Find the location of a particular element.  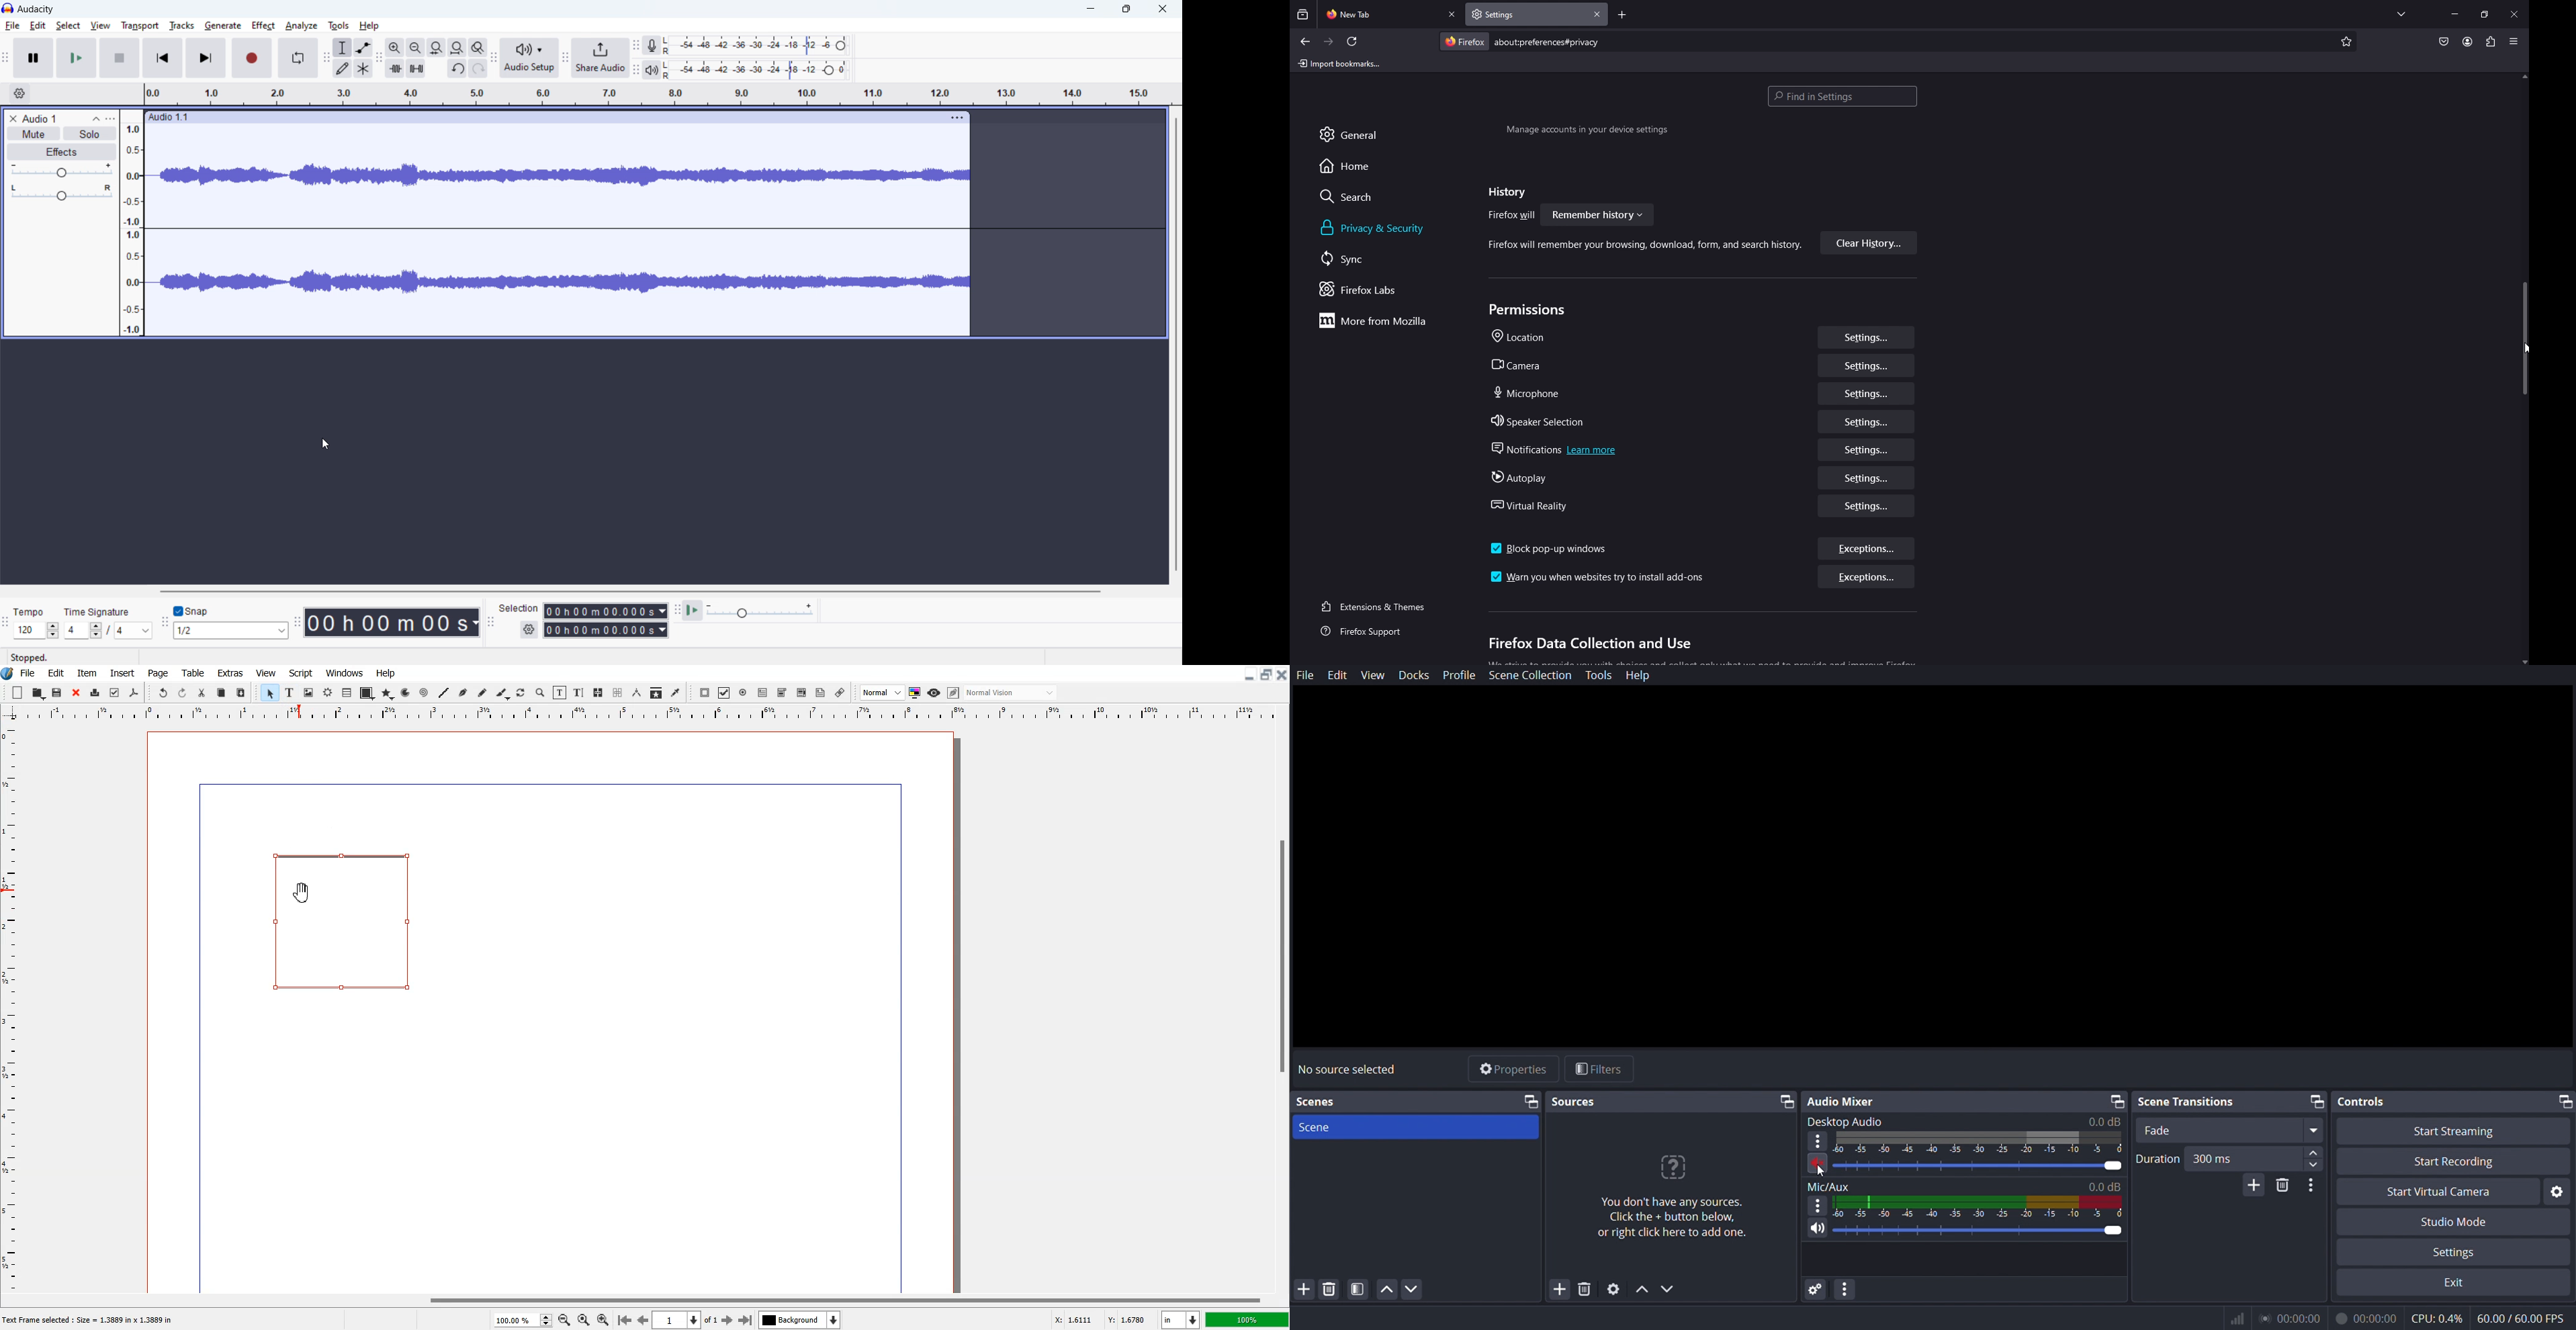

add tab is located at coordinates (1622, 16).